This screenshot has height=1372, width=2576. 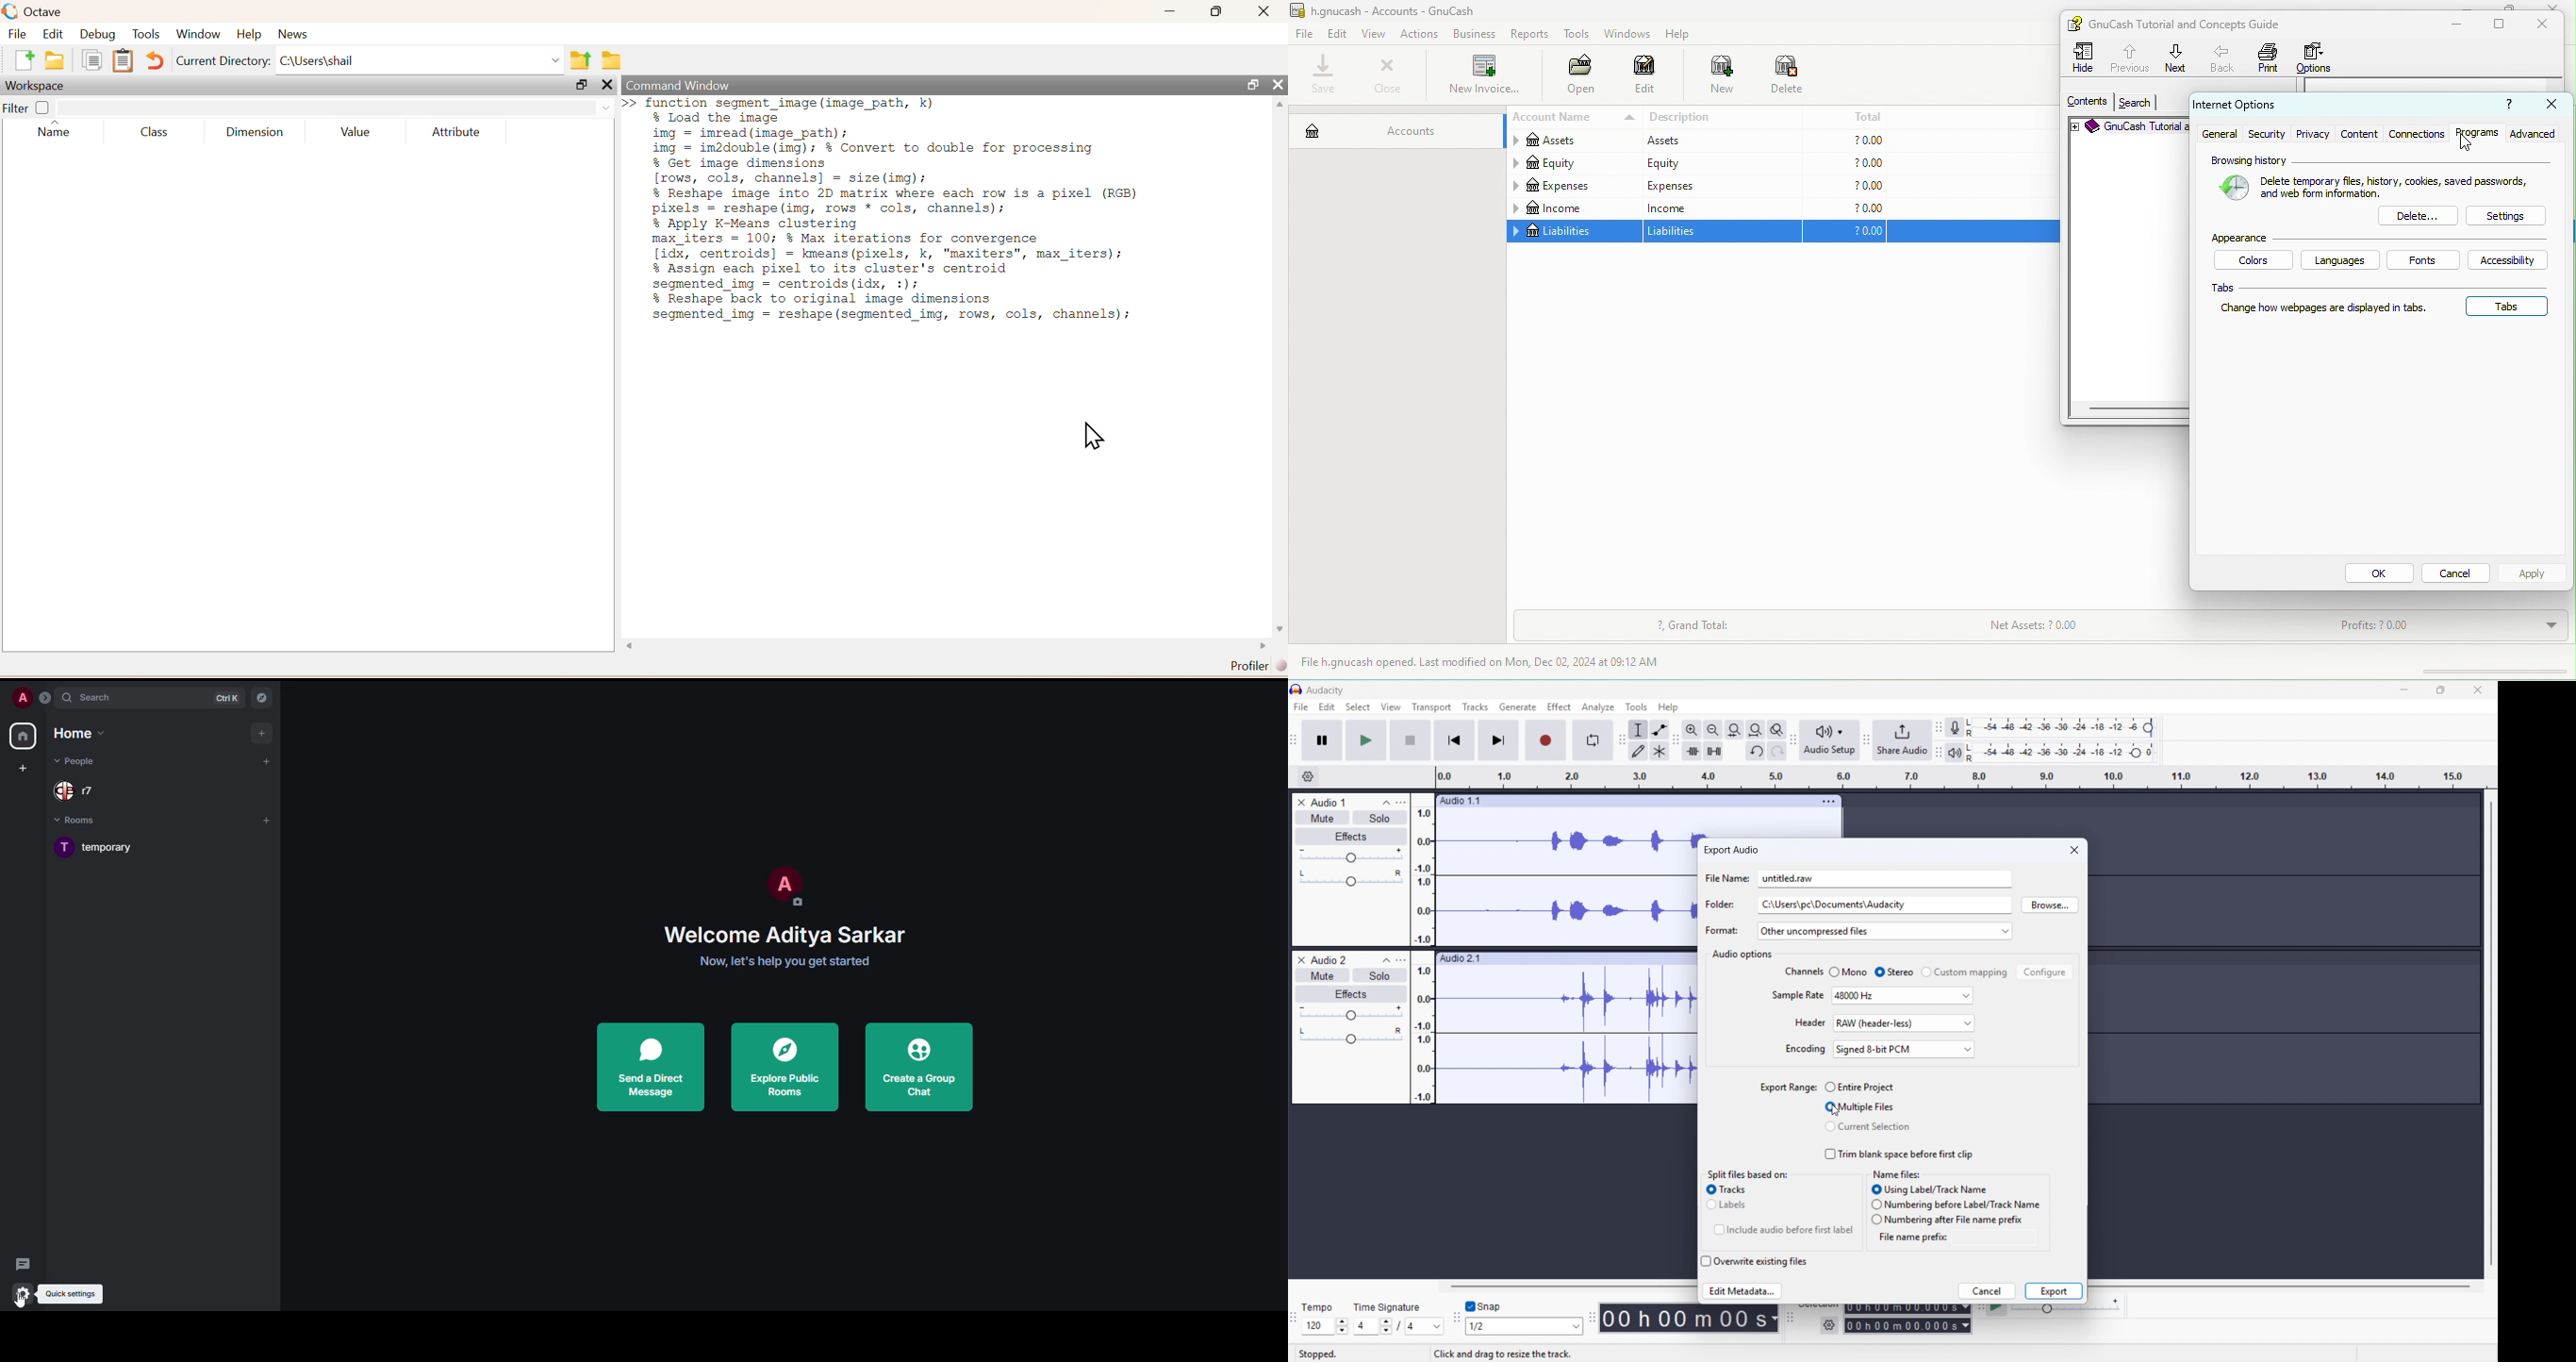 I want to click on general, so click(x=2219, y=134).